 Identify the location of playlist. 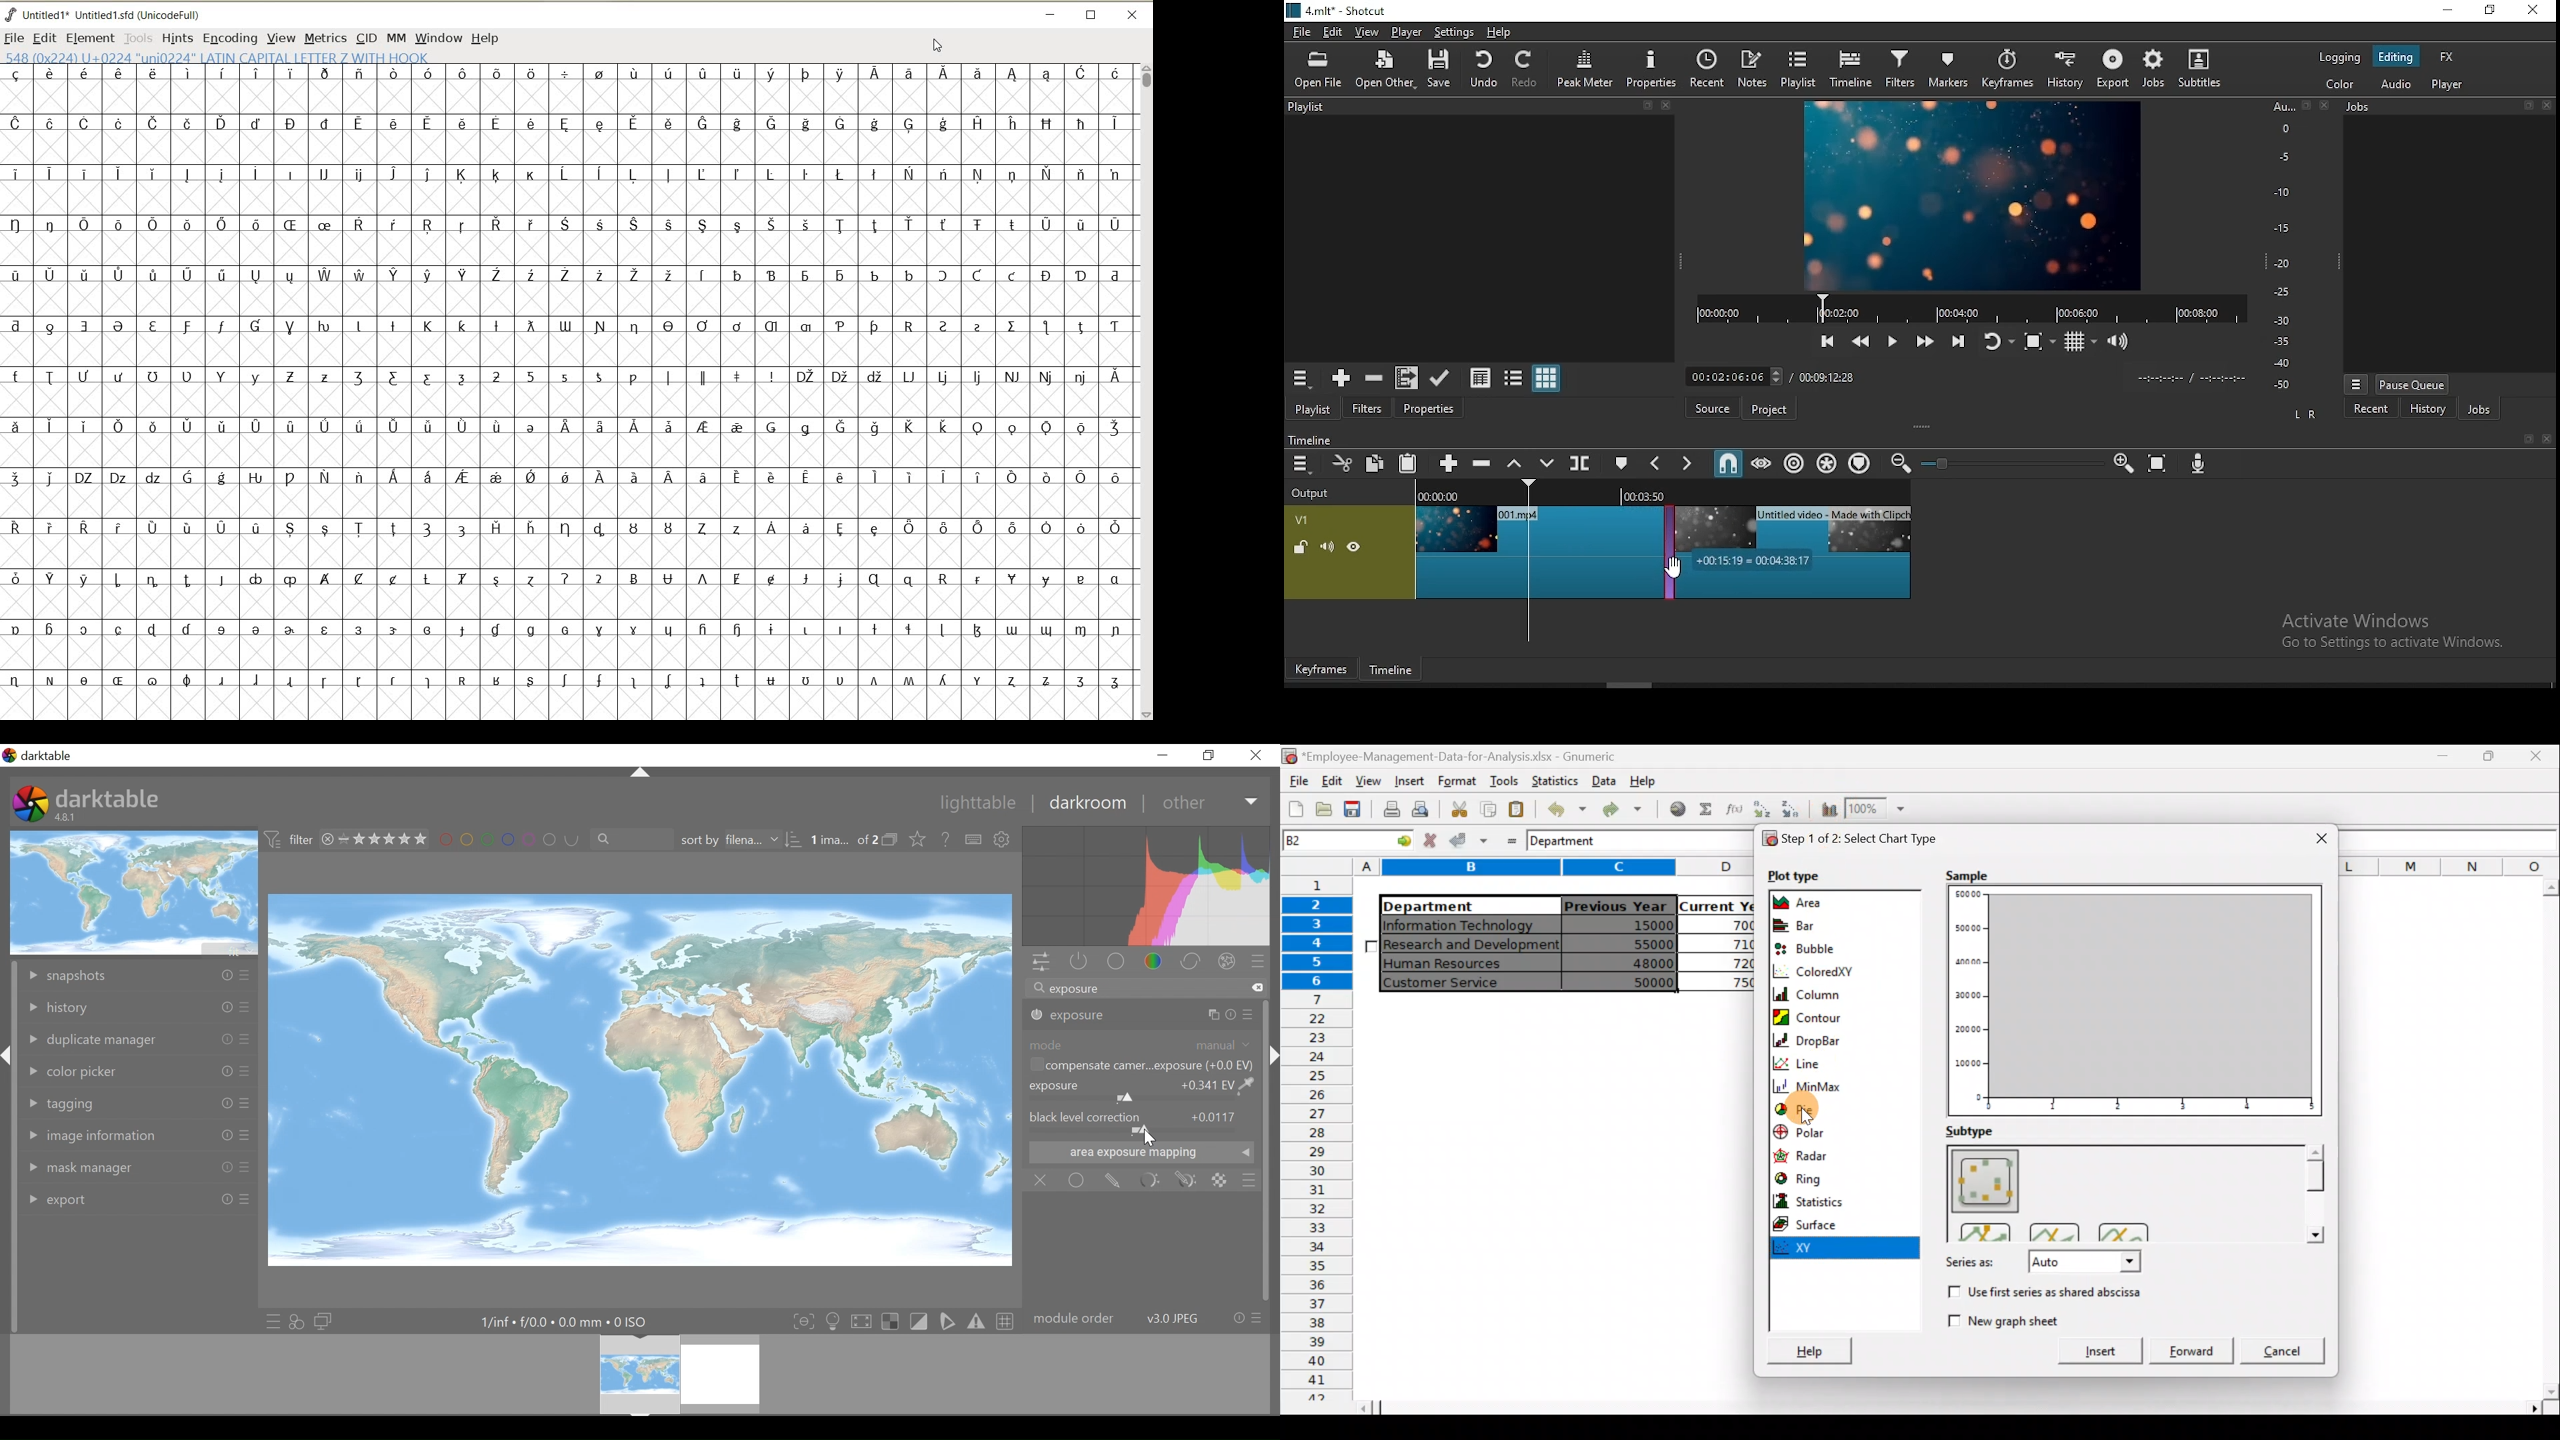
(1313, 407).